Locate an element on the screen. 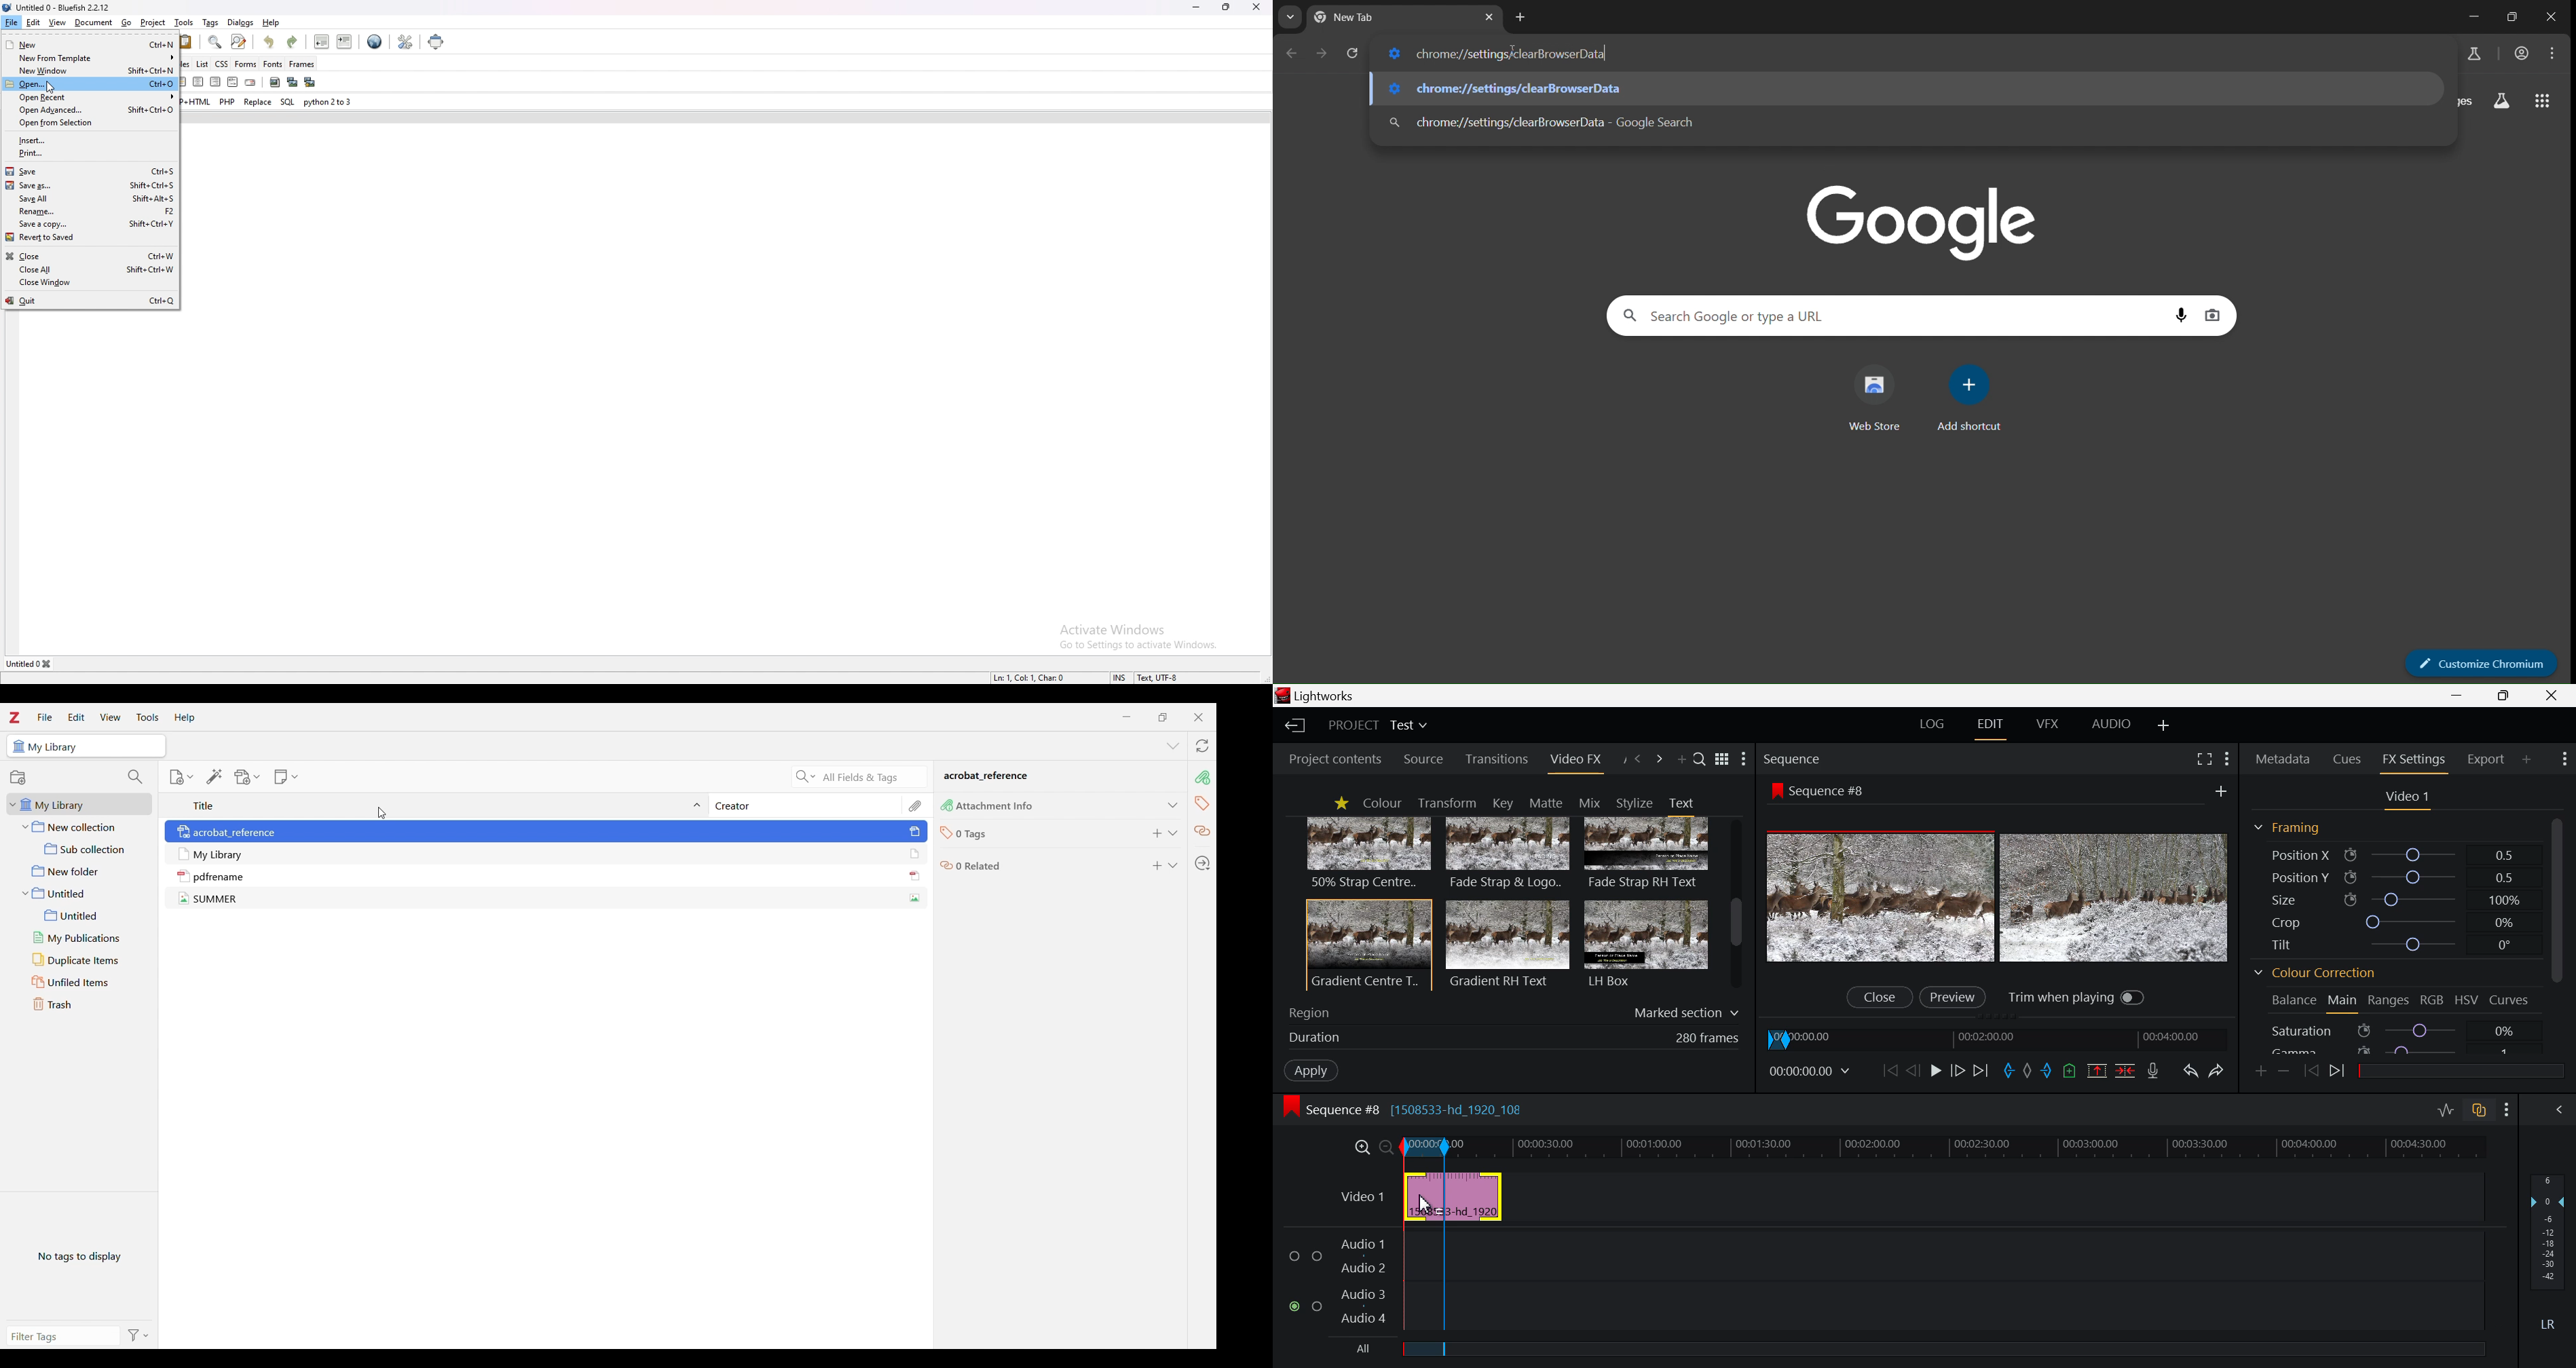 This screenshot has height=1372, width=2576. go forward one page is located at coordinates (1322, 53).